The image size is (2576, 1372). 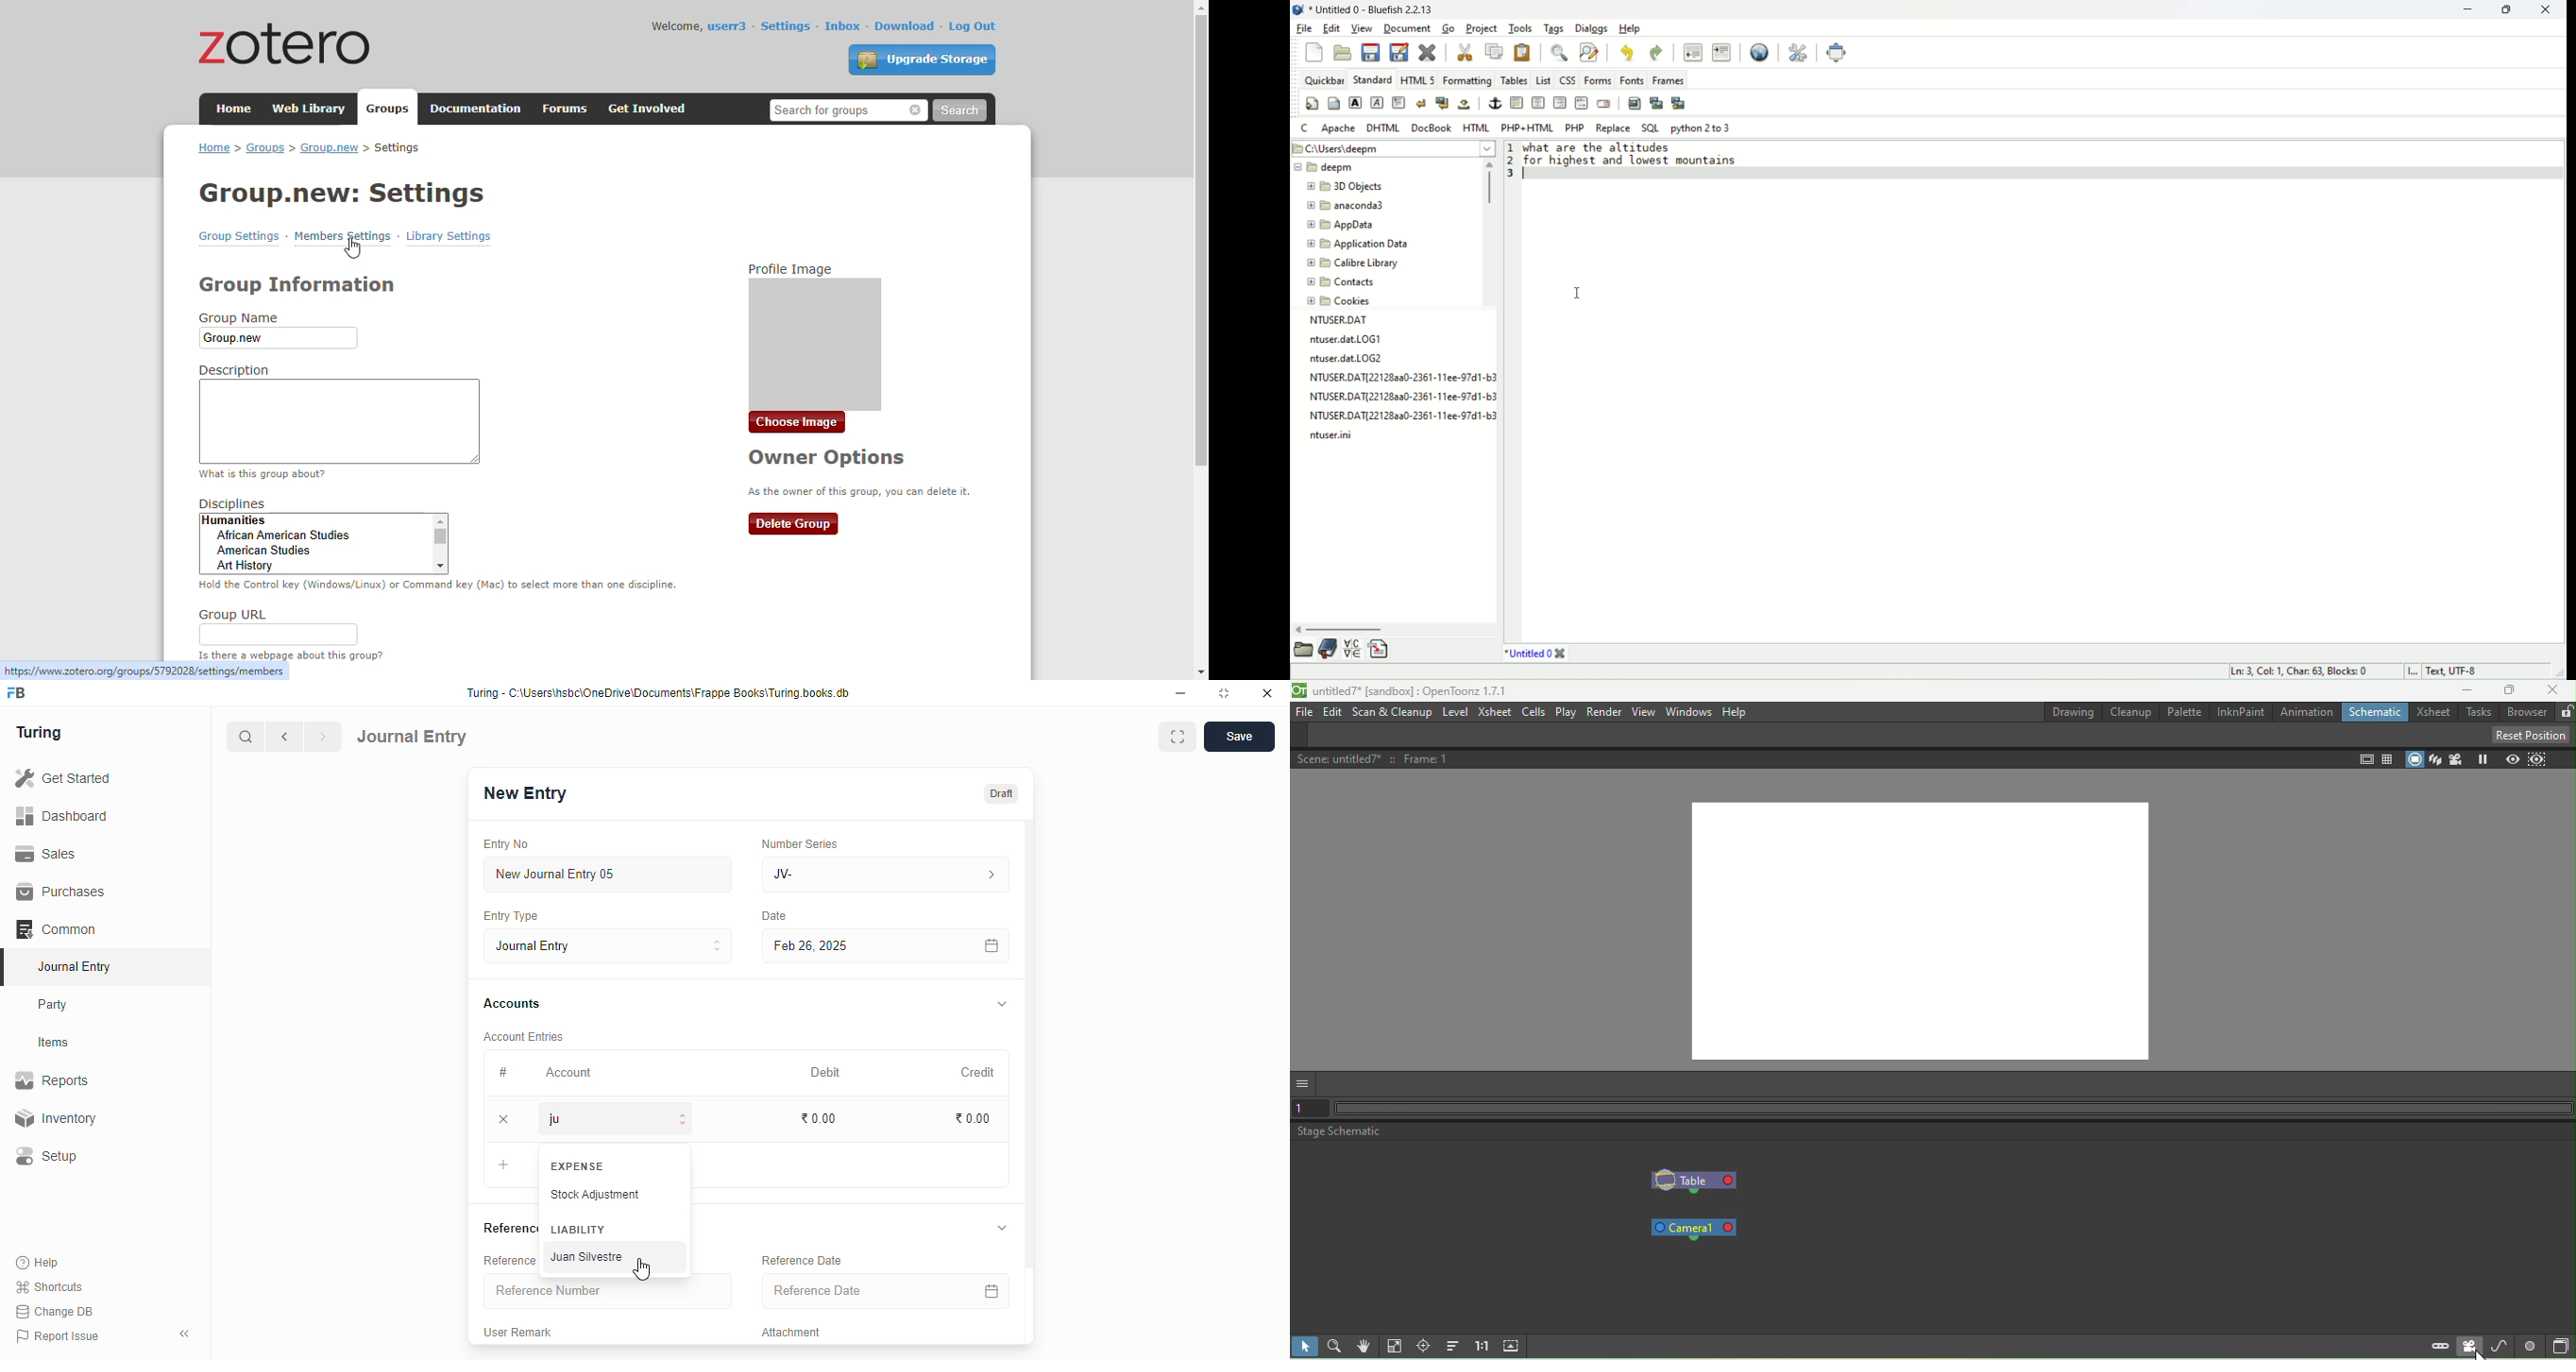 What do you see at coordinates (55, 1005) in the screenshot?
I see `party` at bounding box center [55, 1005].